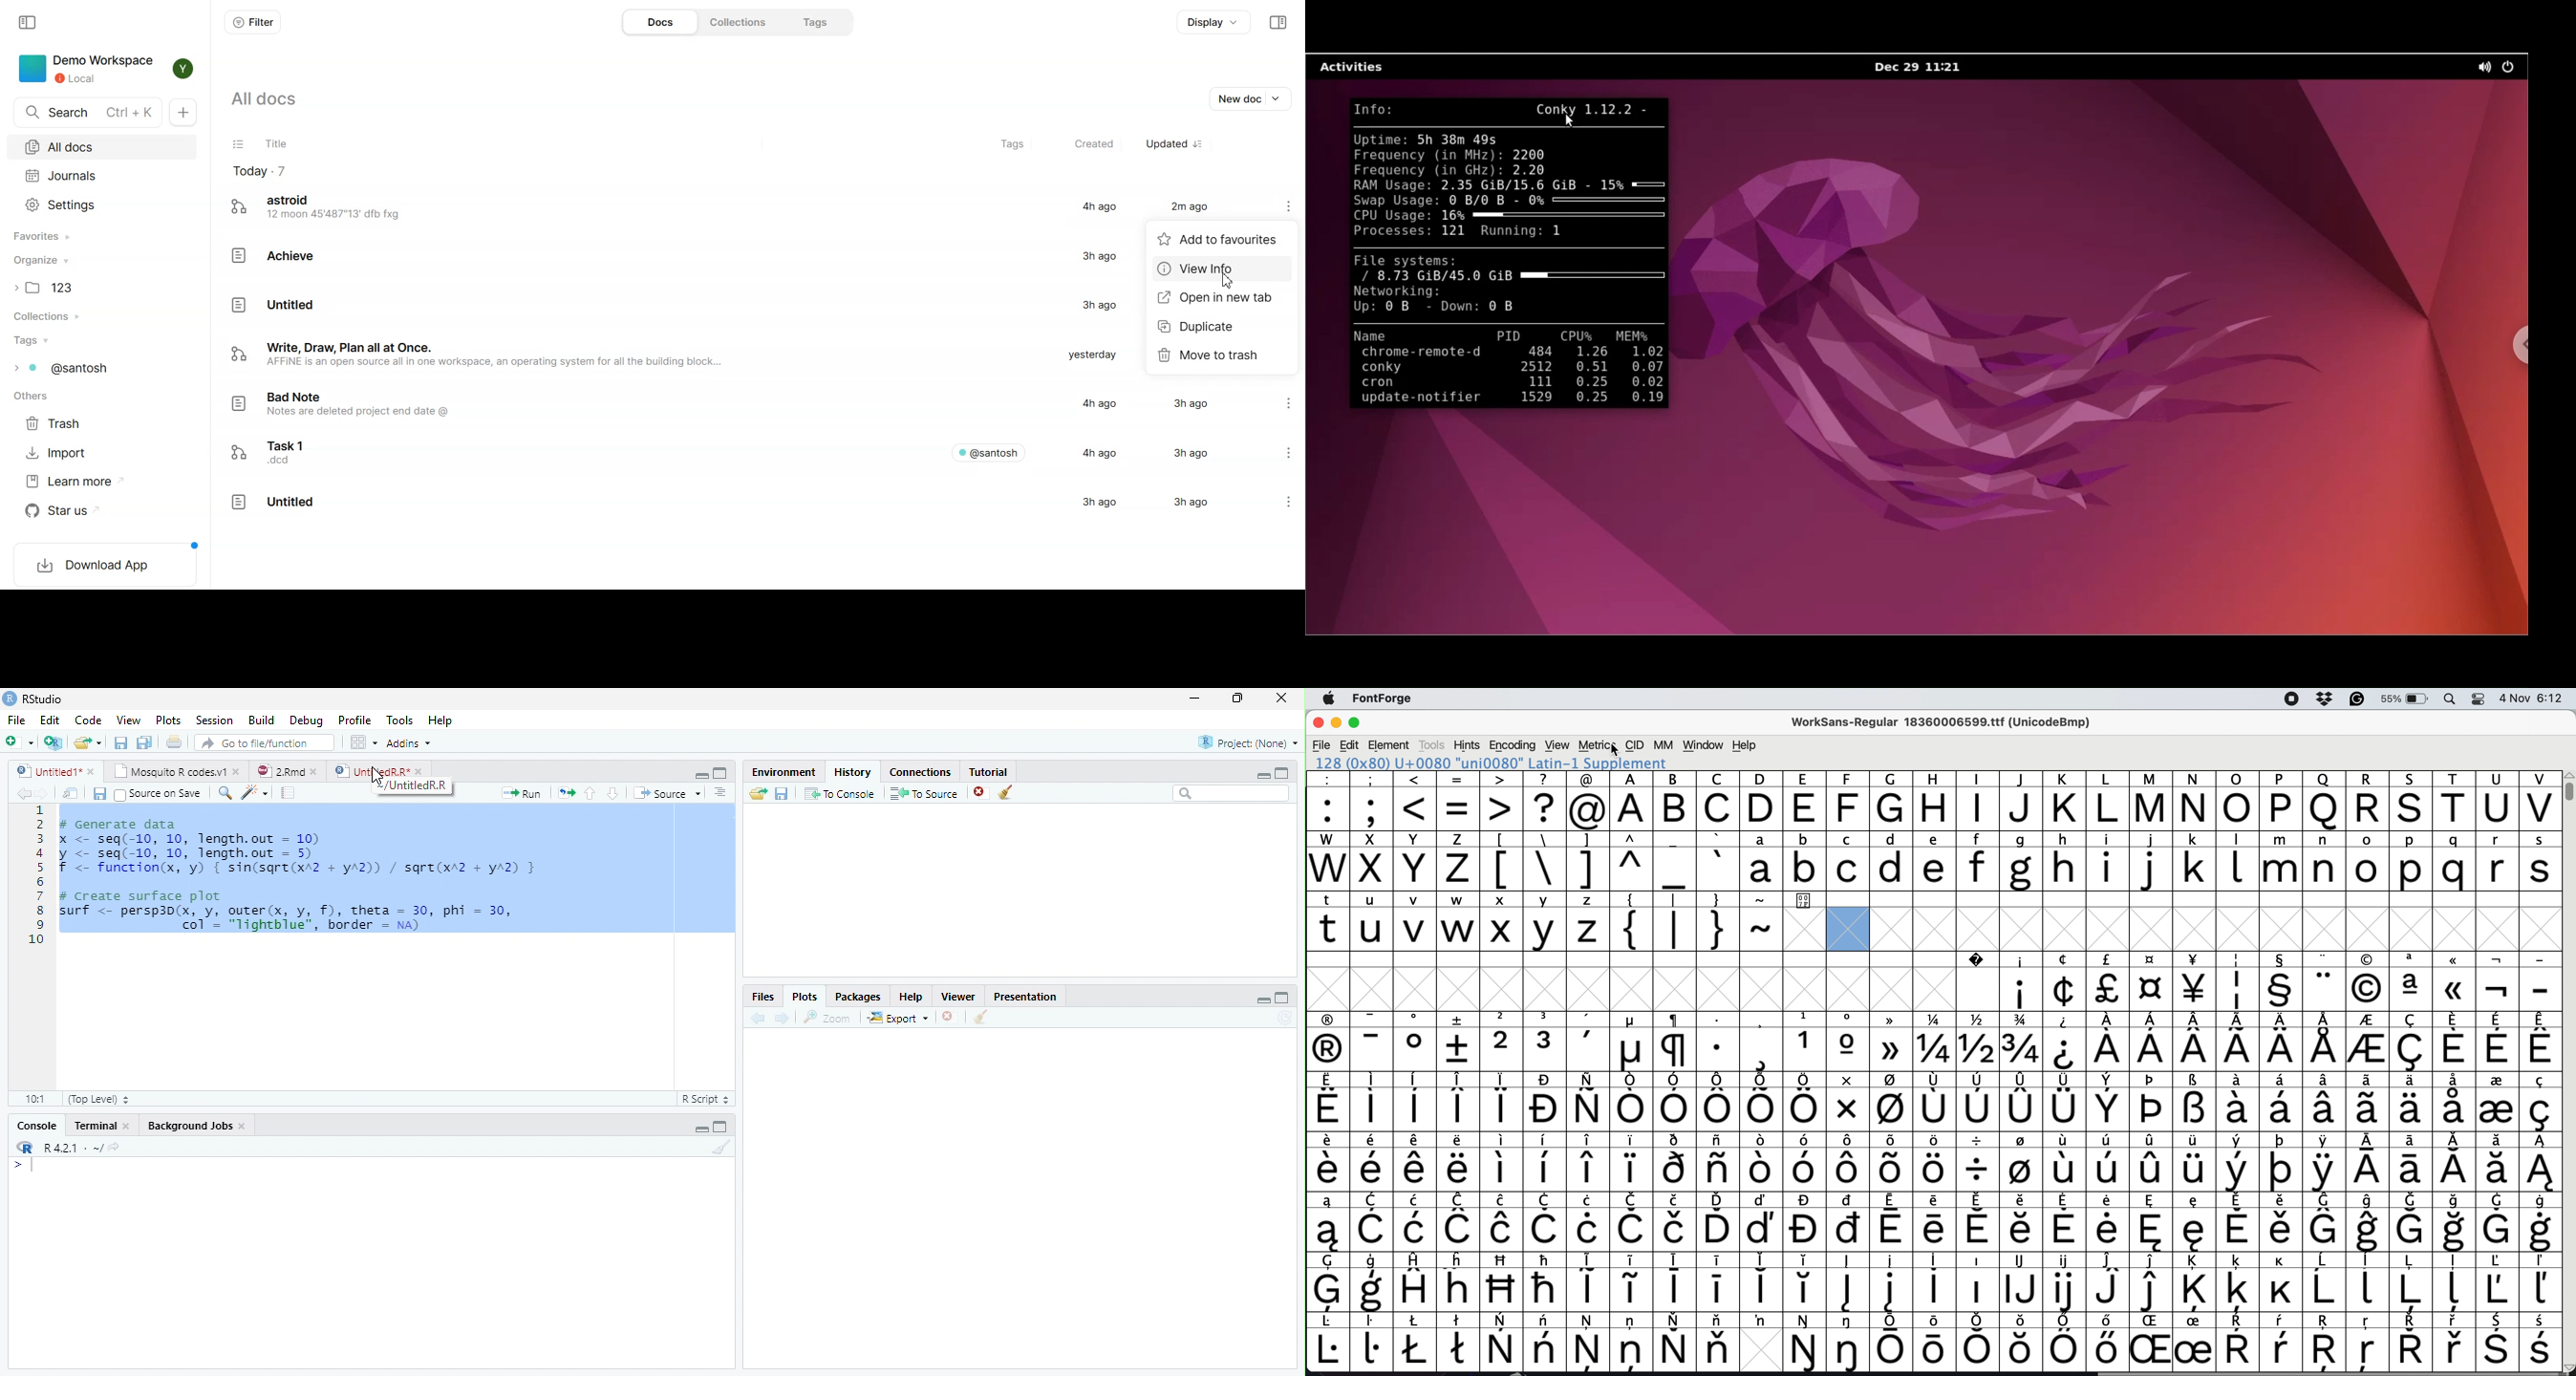 The height and width of the screenshot is (1400, 2576). What do you see at coordinates (95, 1126) in the screenshot?
I see `Terminal` at bounding box center [95, 1126].